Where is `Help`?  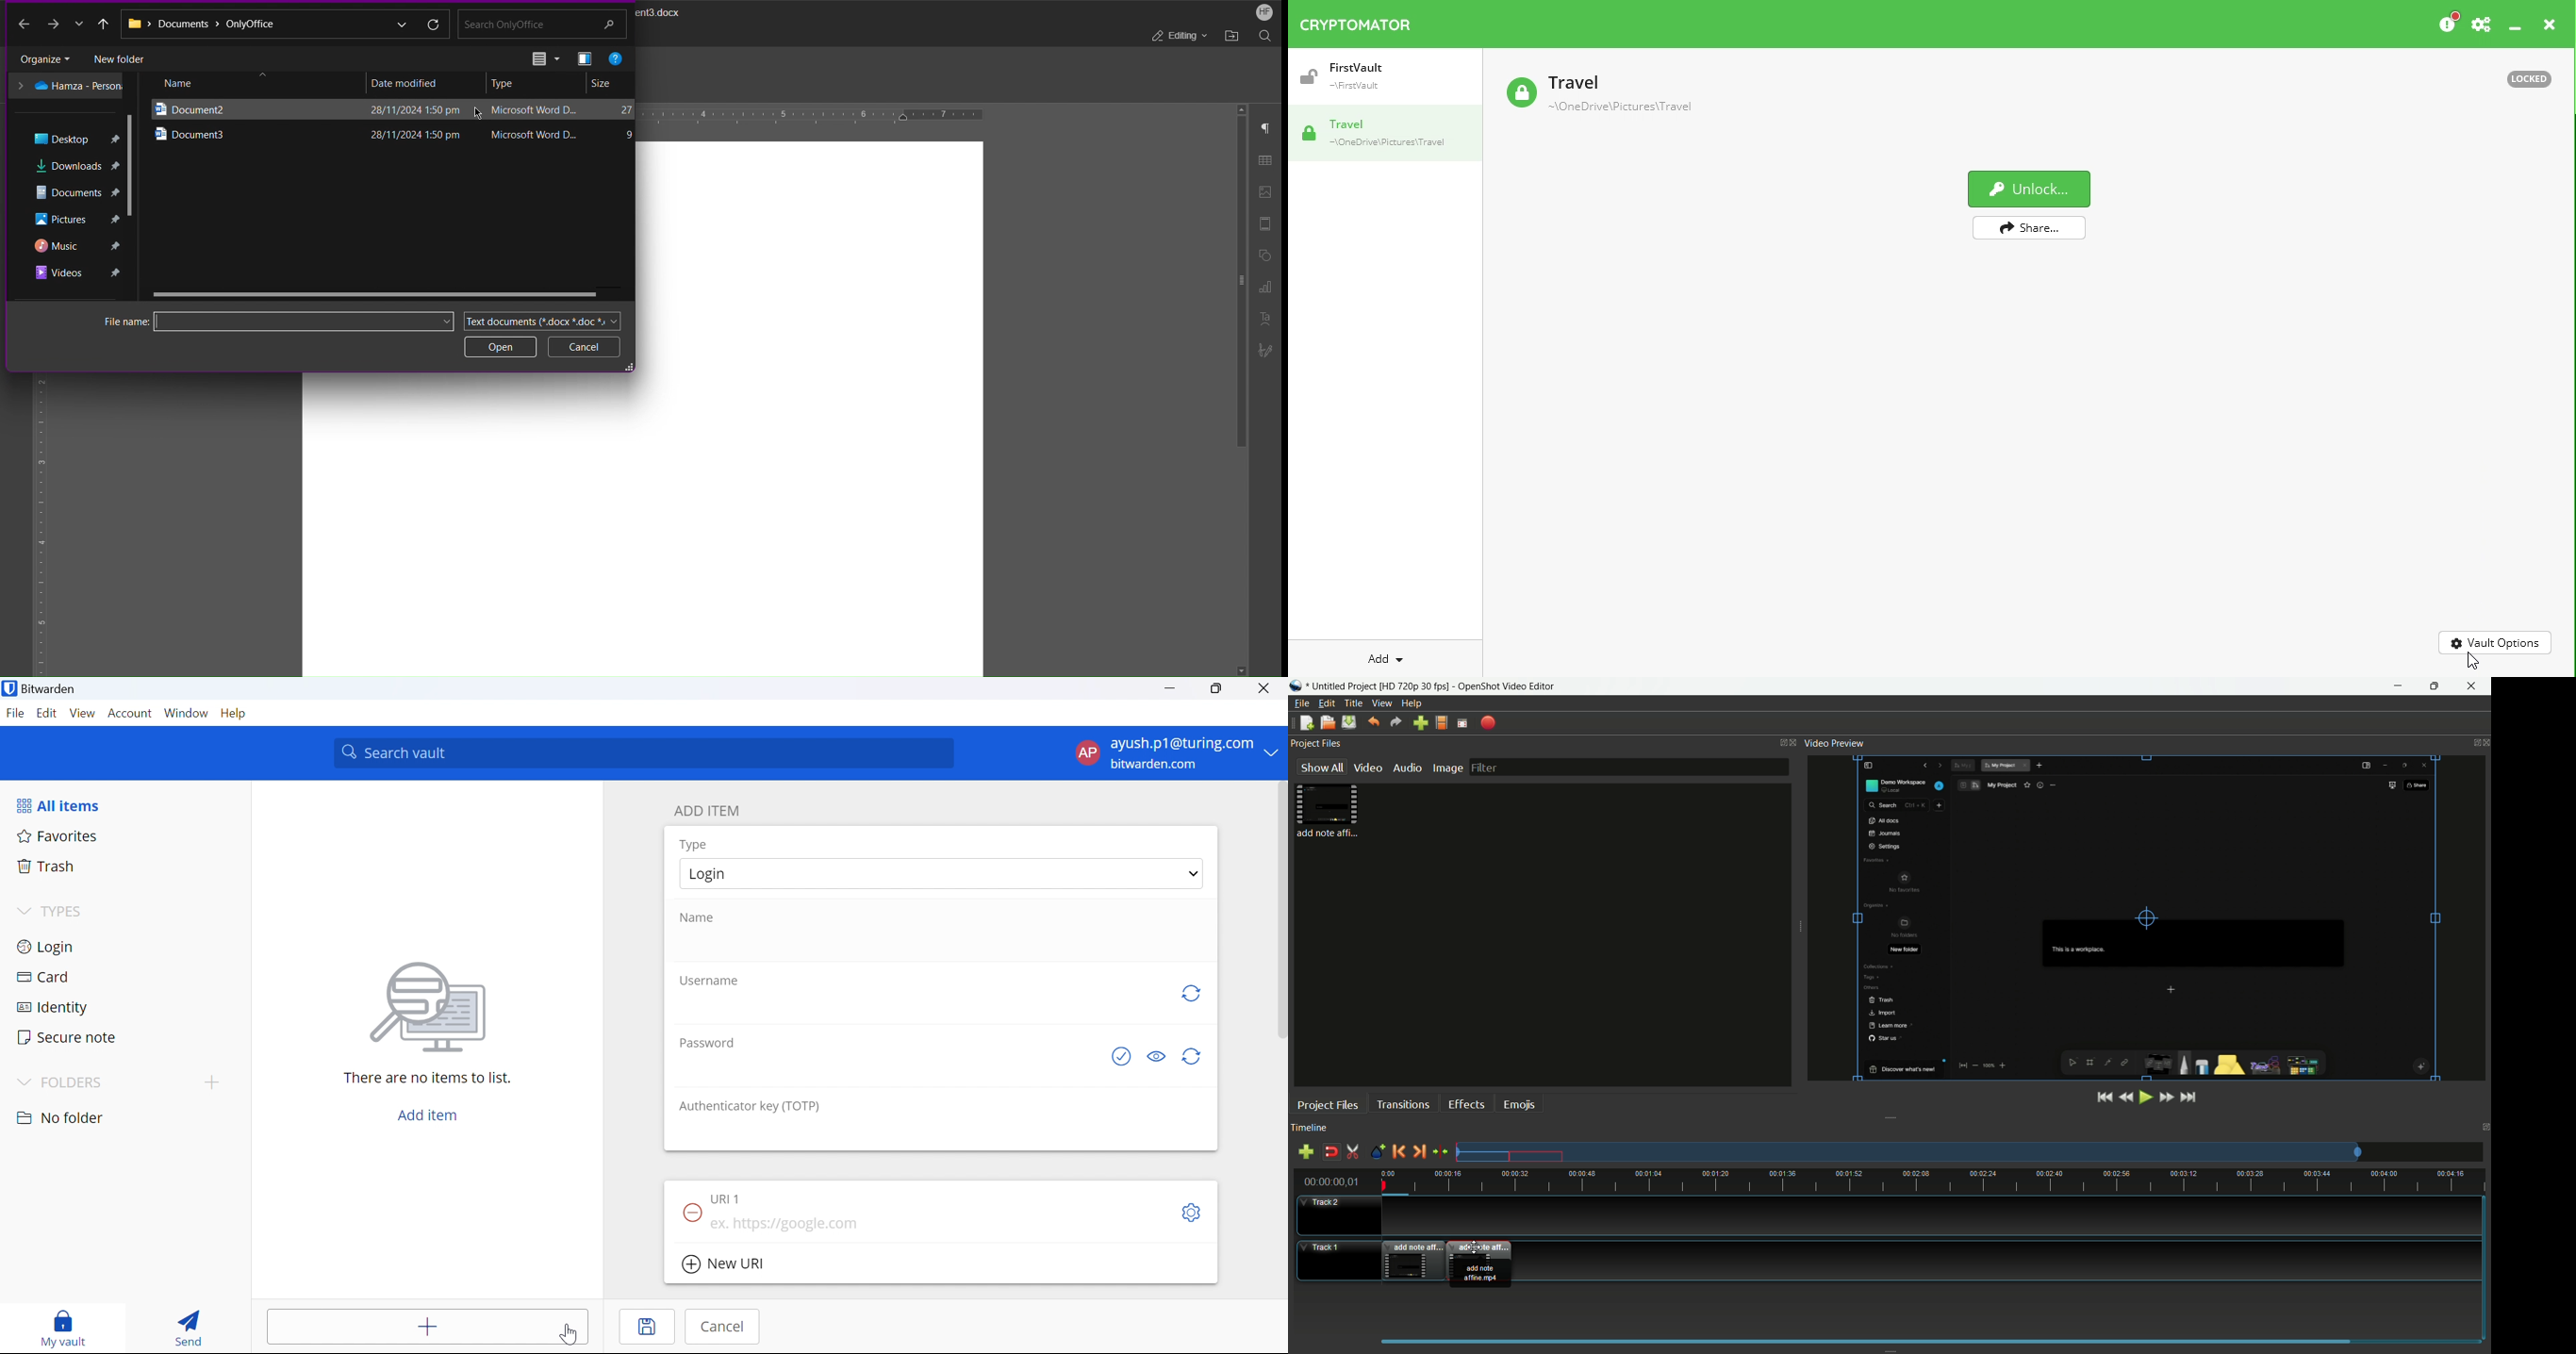 Help is located at coordinates (616, 58).